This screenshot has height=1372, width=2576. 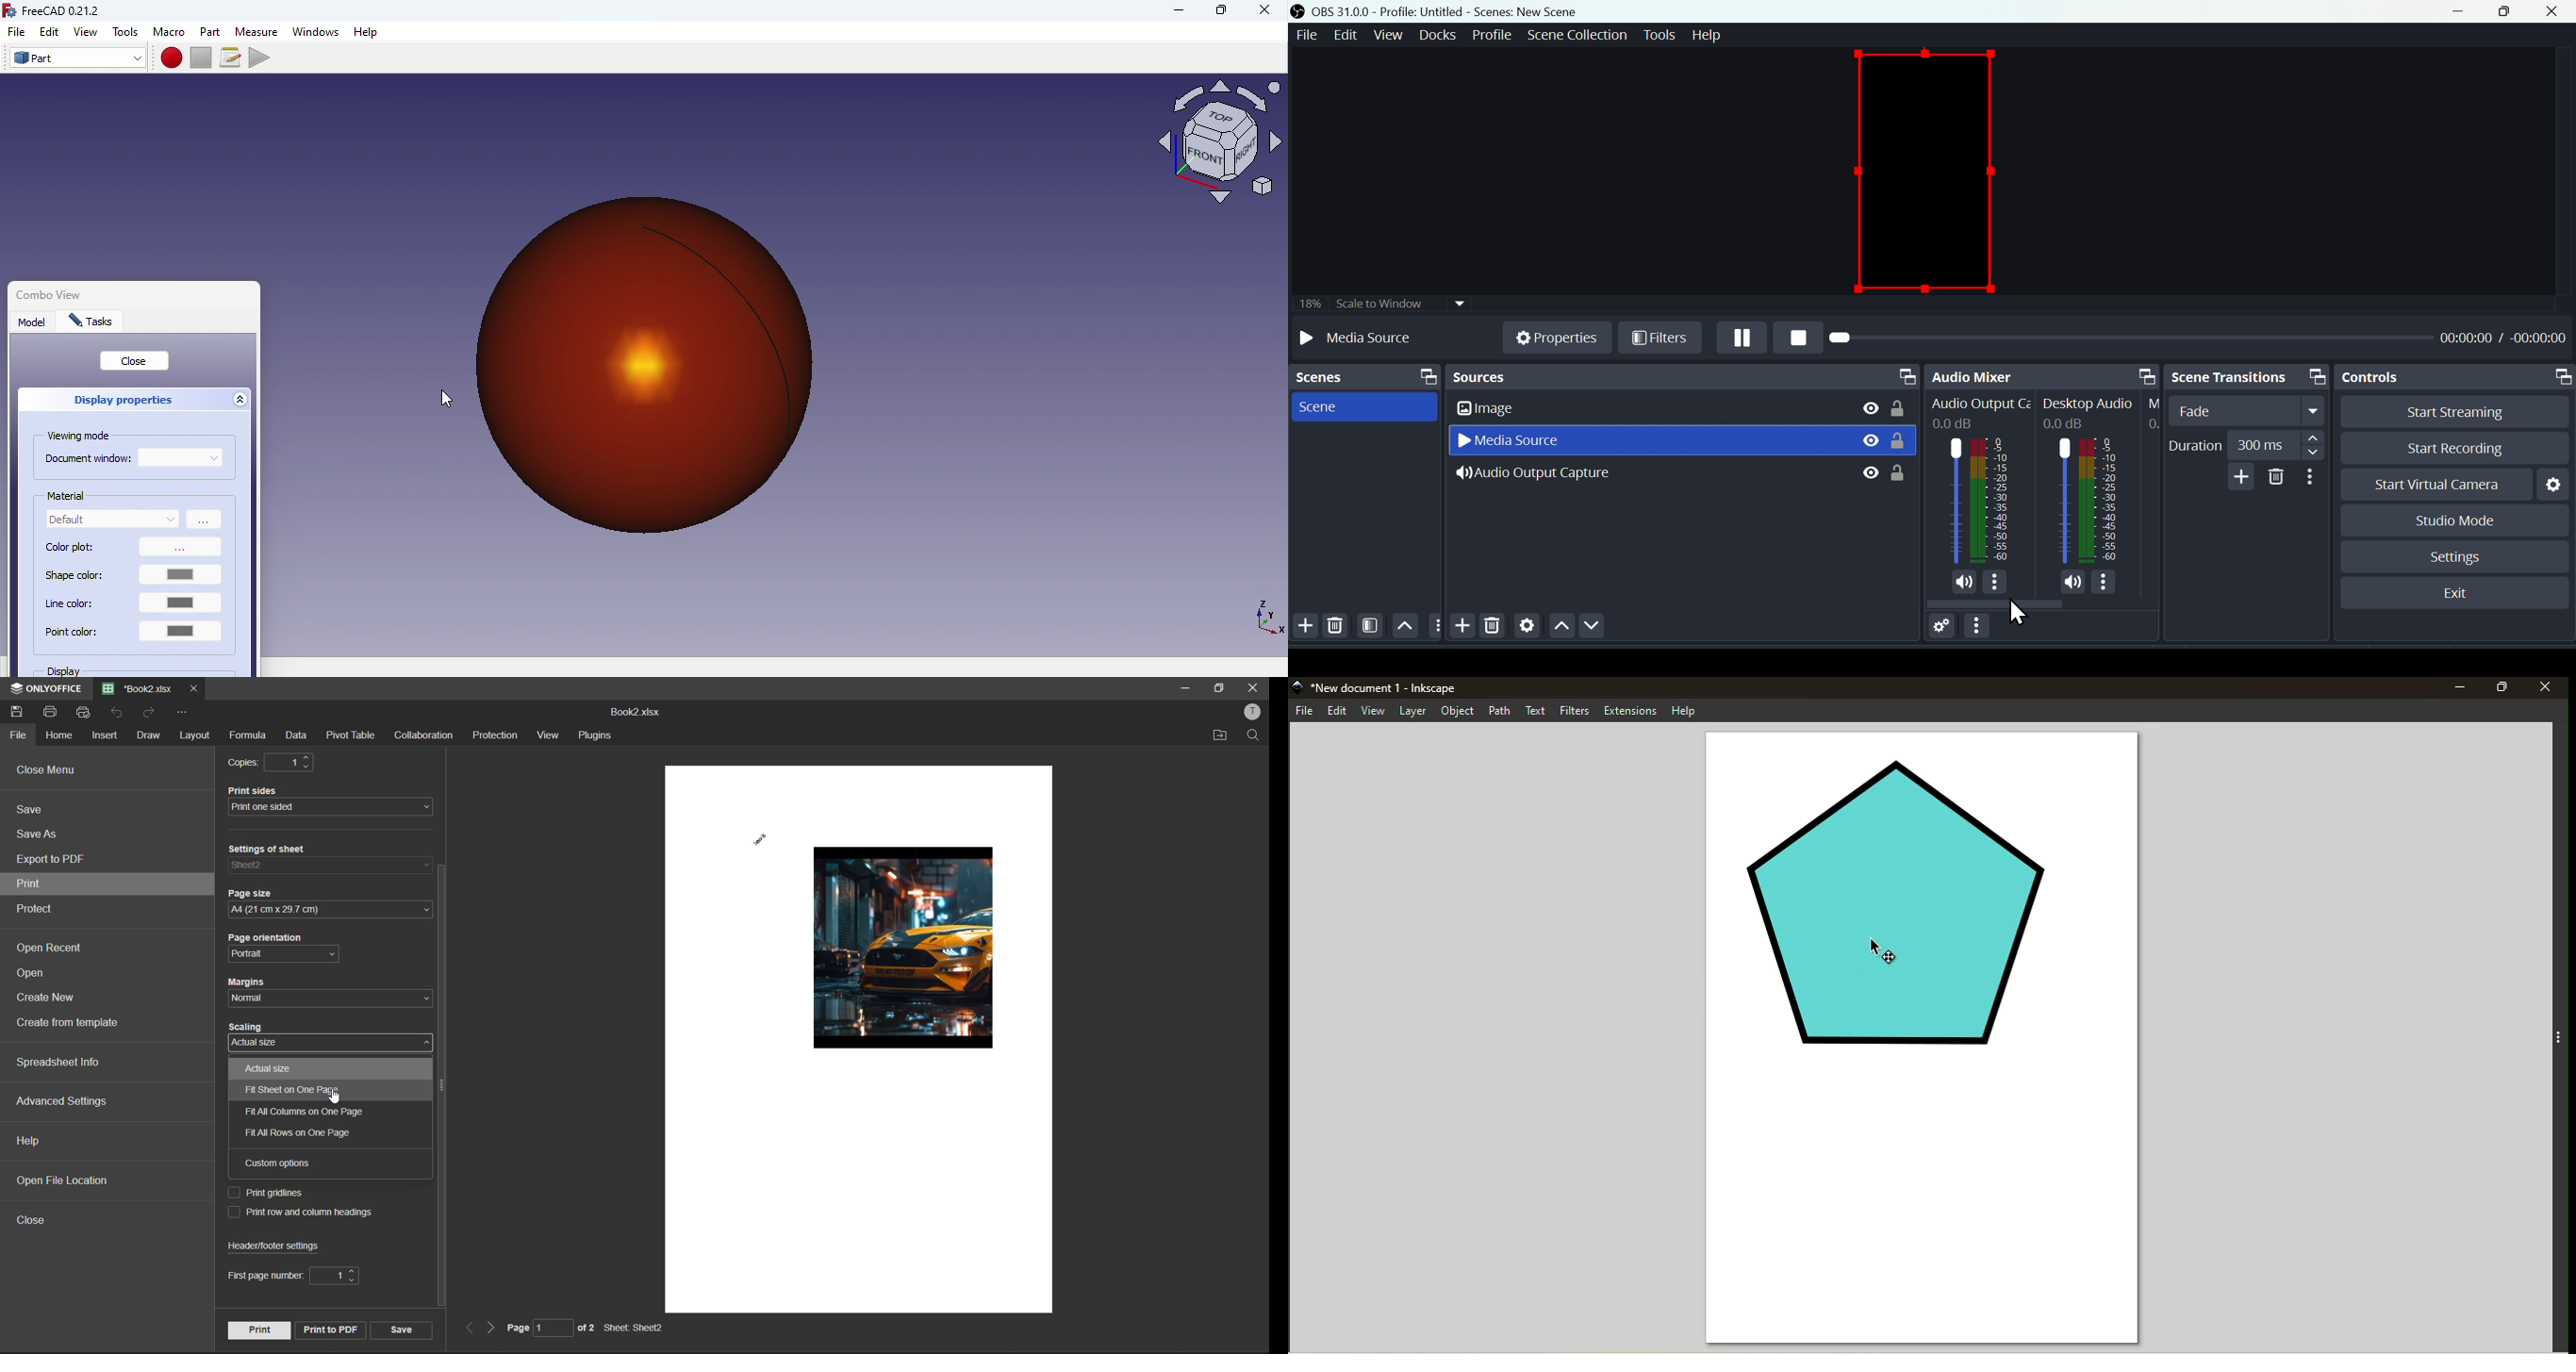 I want to click on open location, so click(x=1221, y=736).